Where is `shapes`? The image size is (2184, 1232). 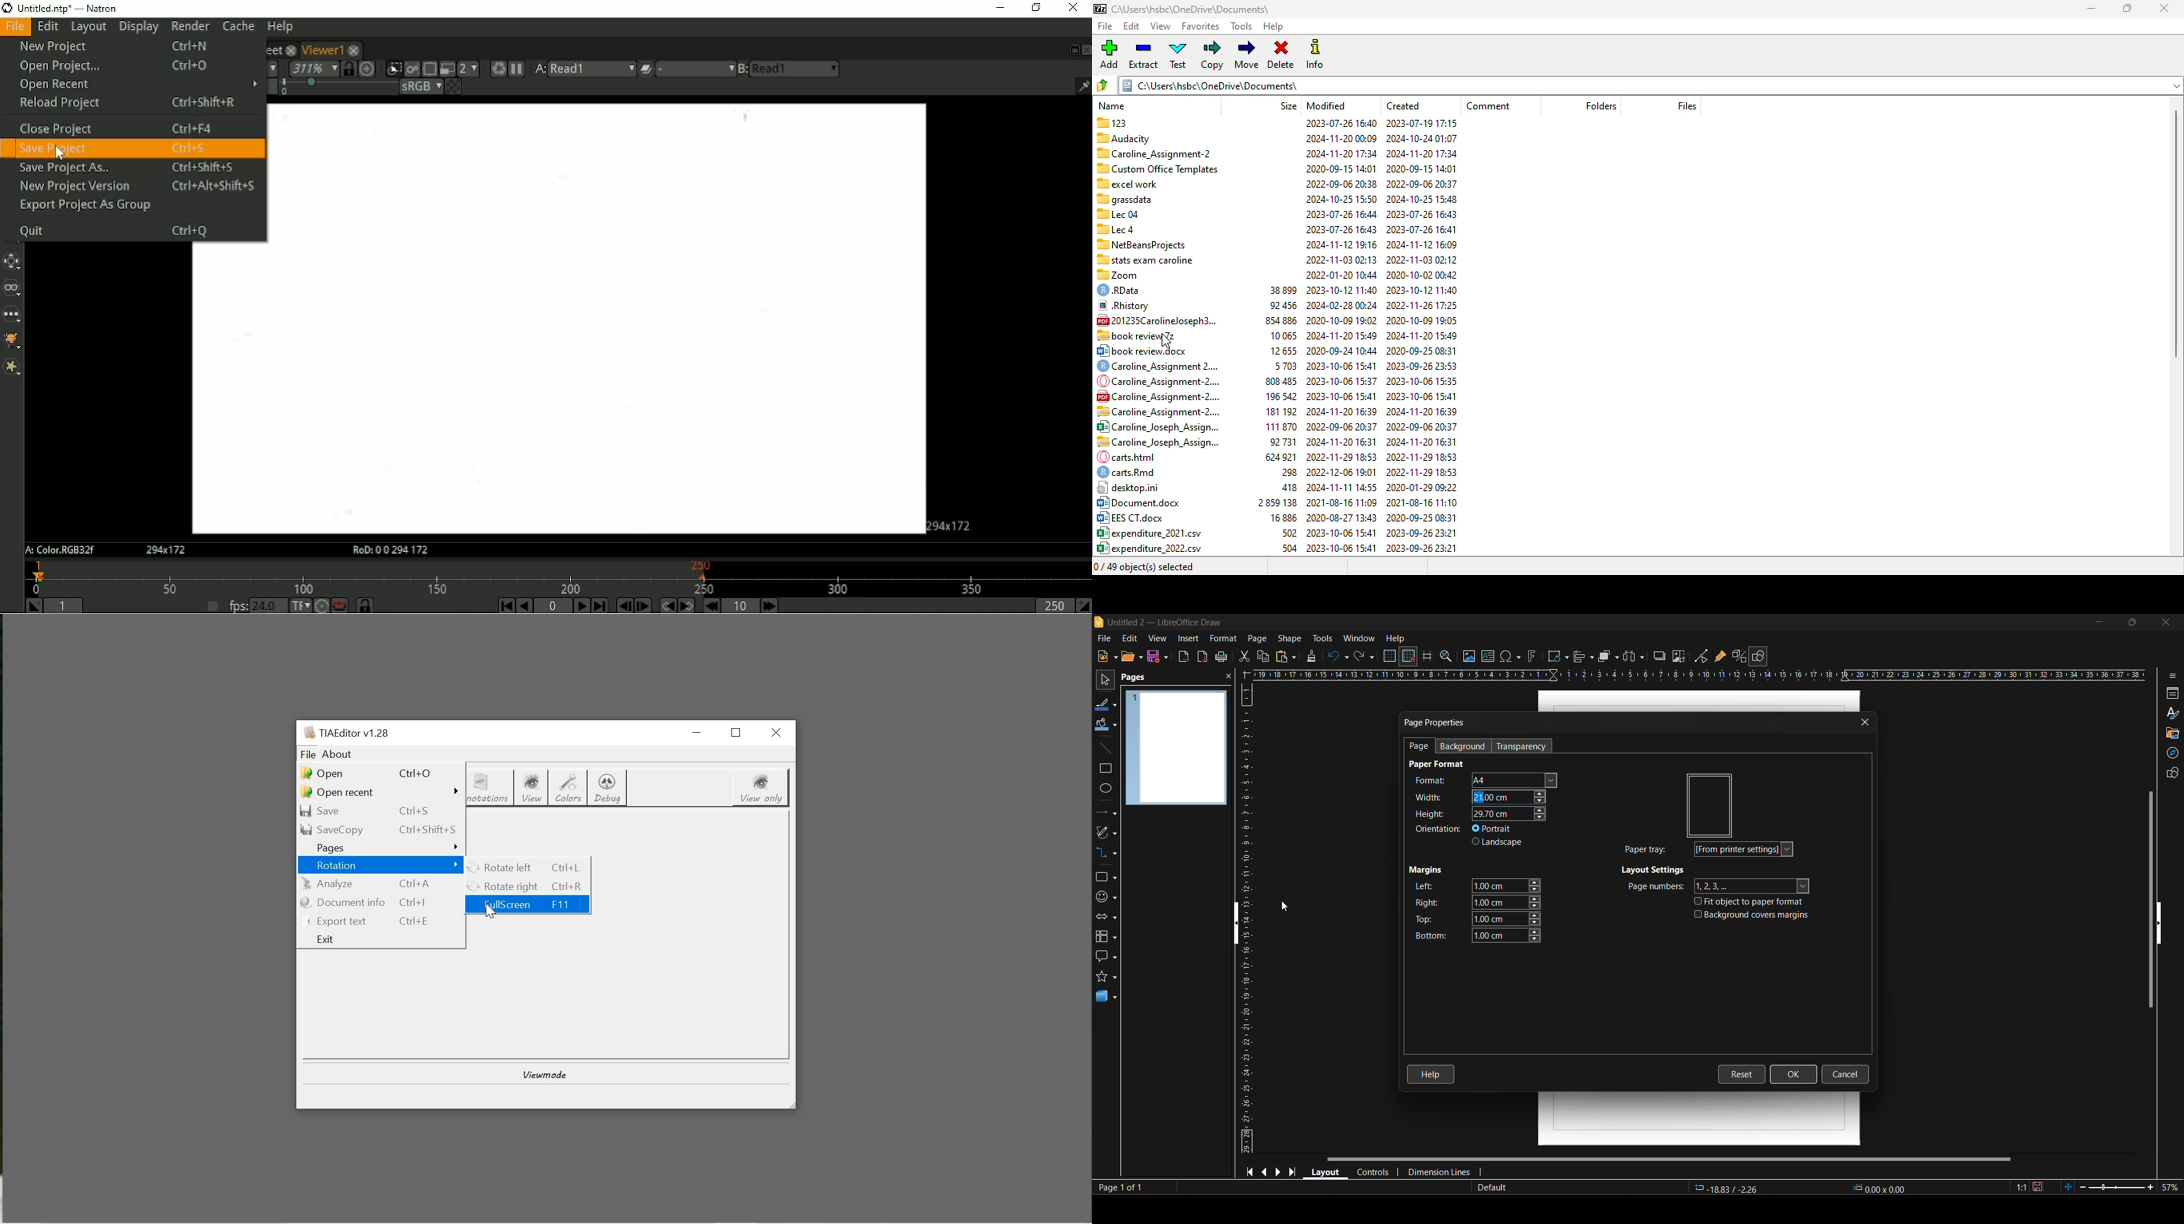
shapes is located at coordinates (2171, 774).